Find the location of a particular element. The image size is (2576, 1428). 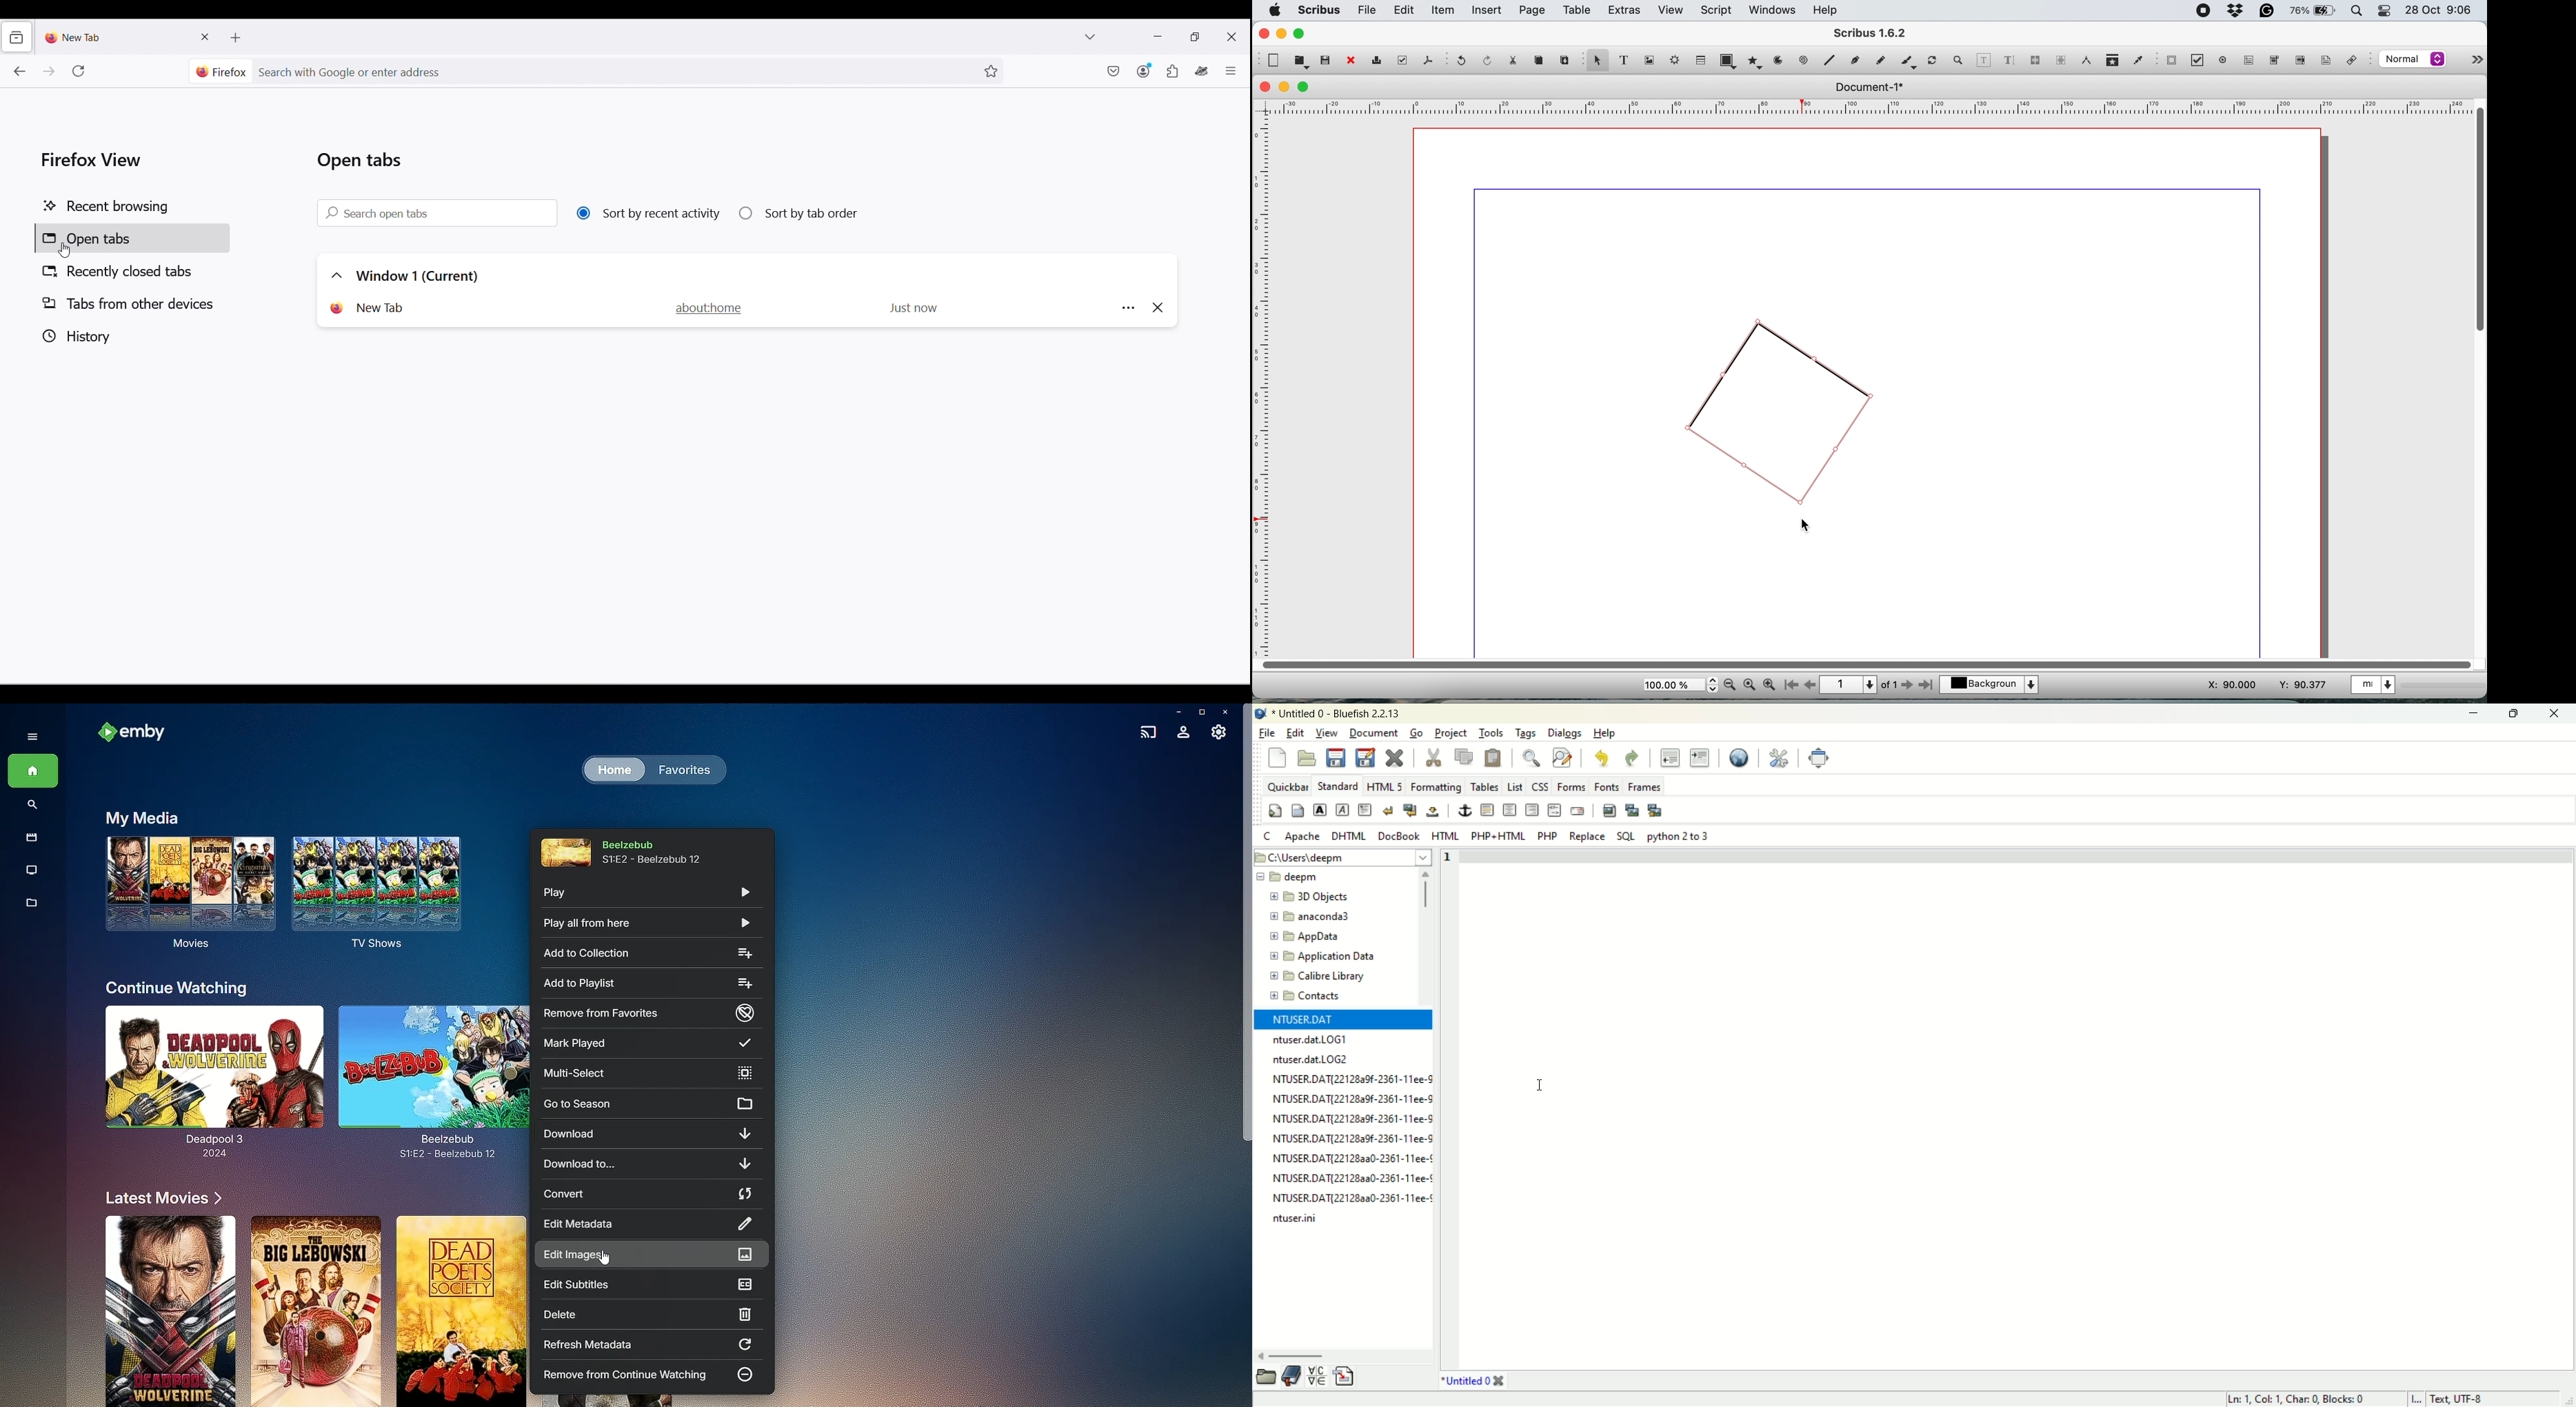

Current tab is located at coordinates (117, 36).